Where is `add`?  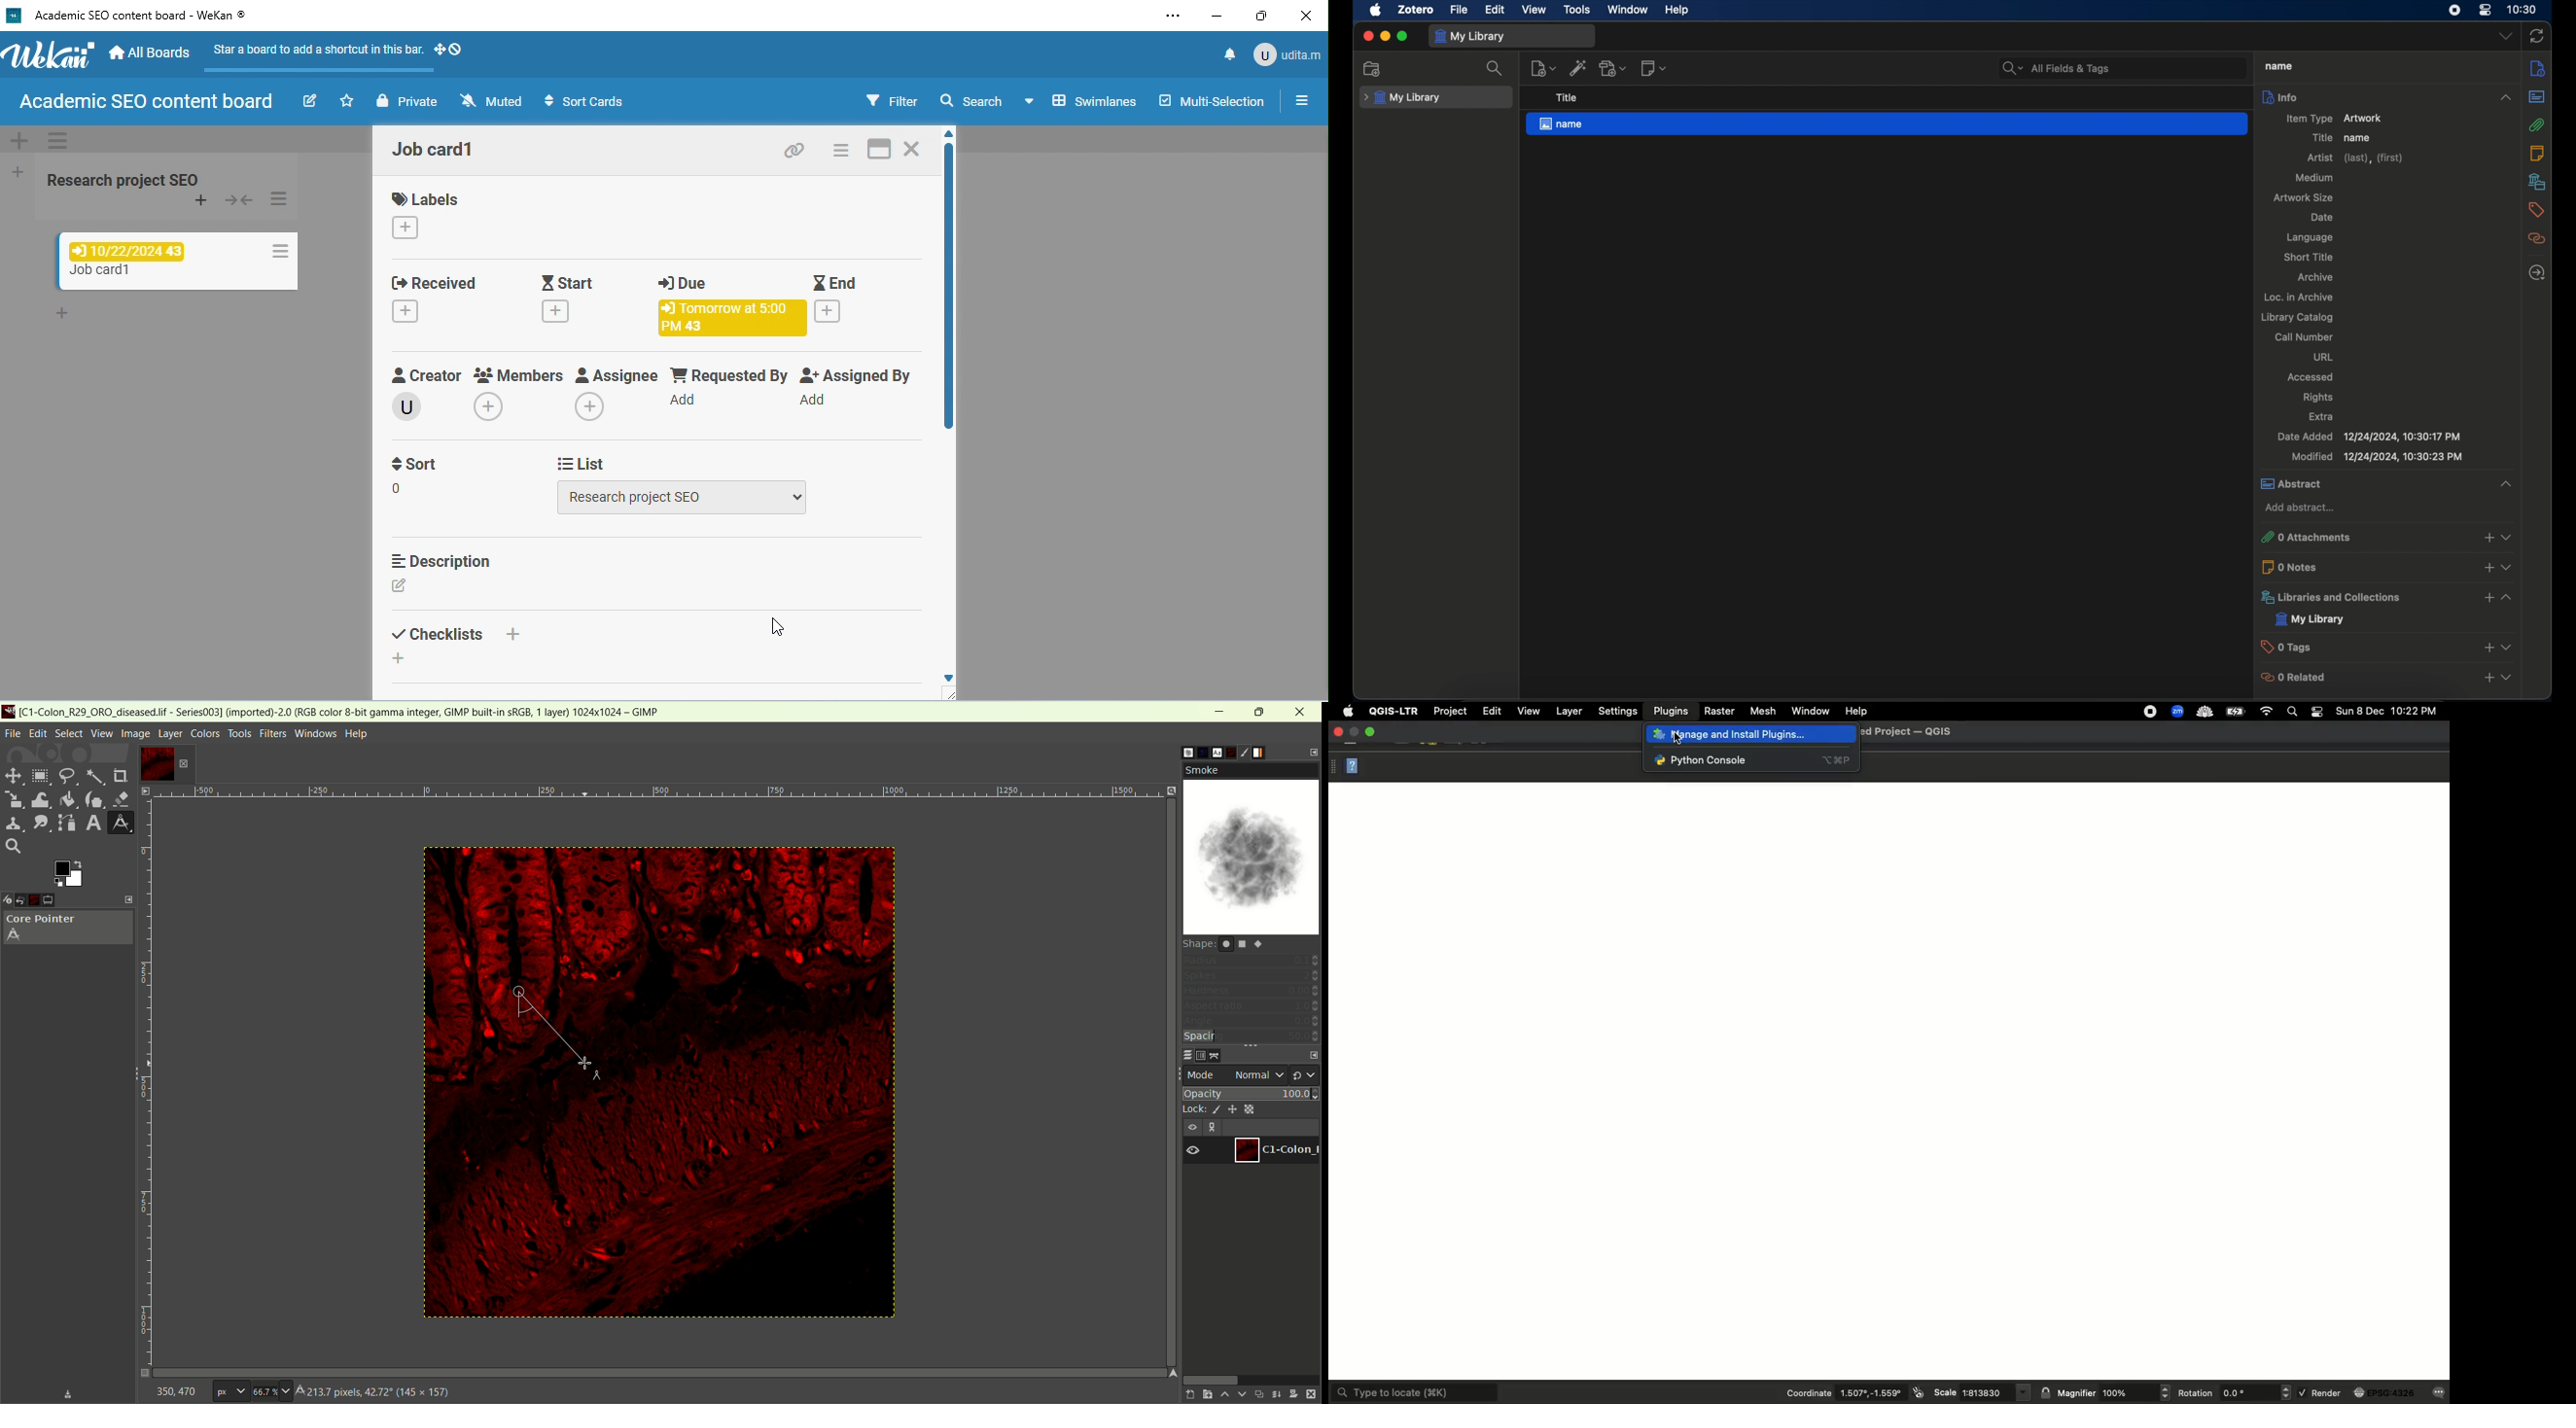
add is located at coordinates (2488, 571).